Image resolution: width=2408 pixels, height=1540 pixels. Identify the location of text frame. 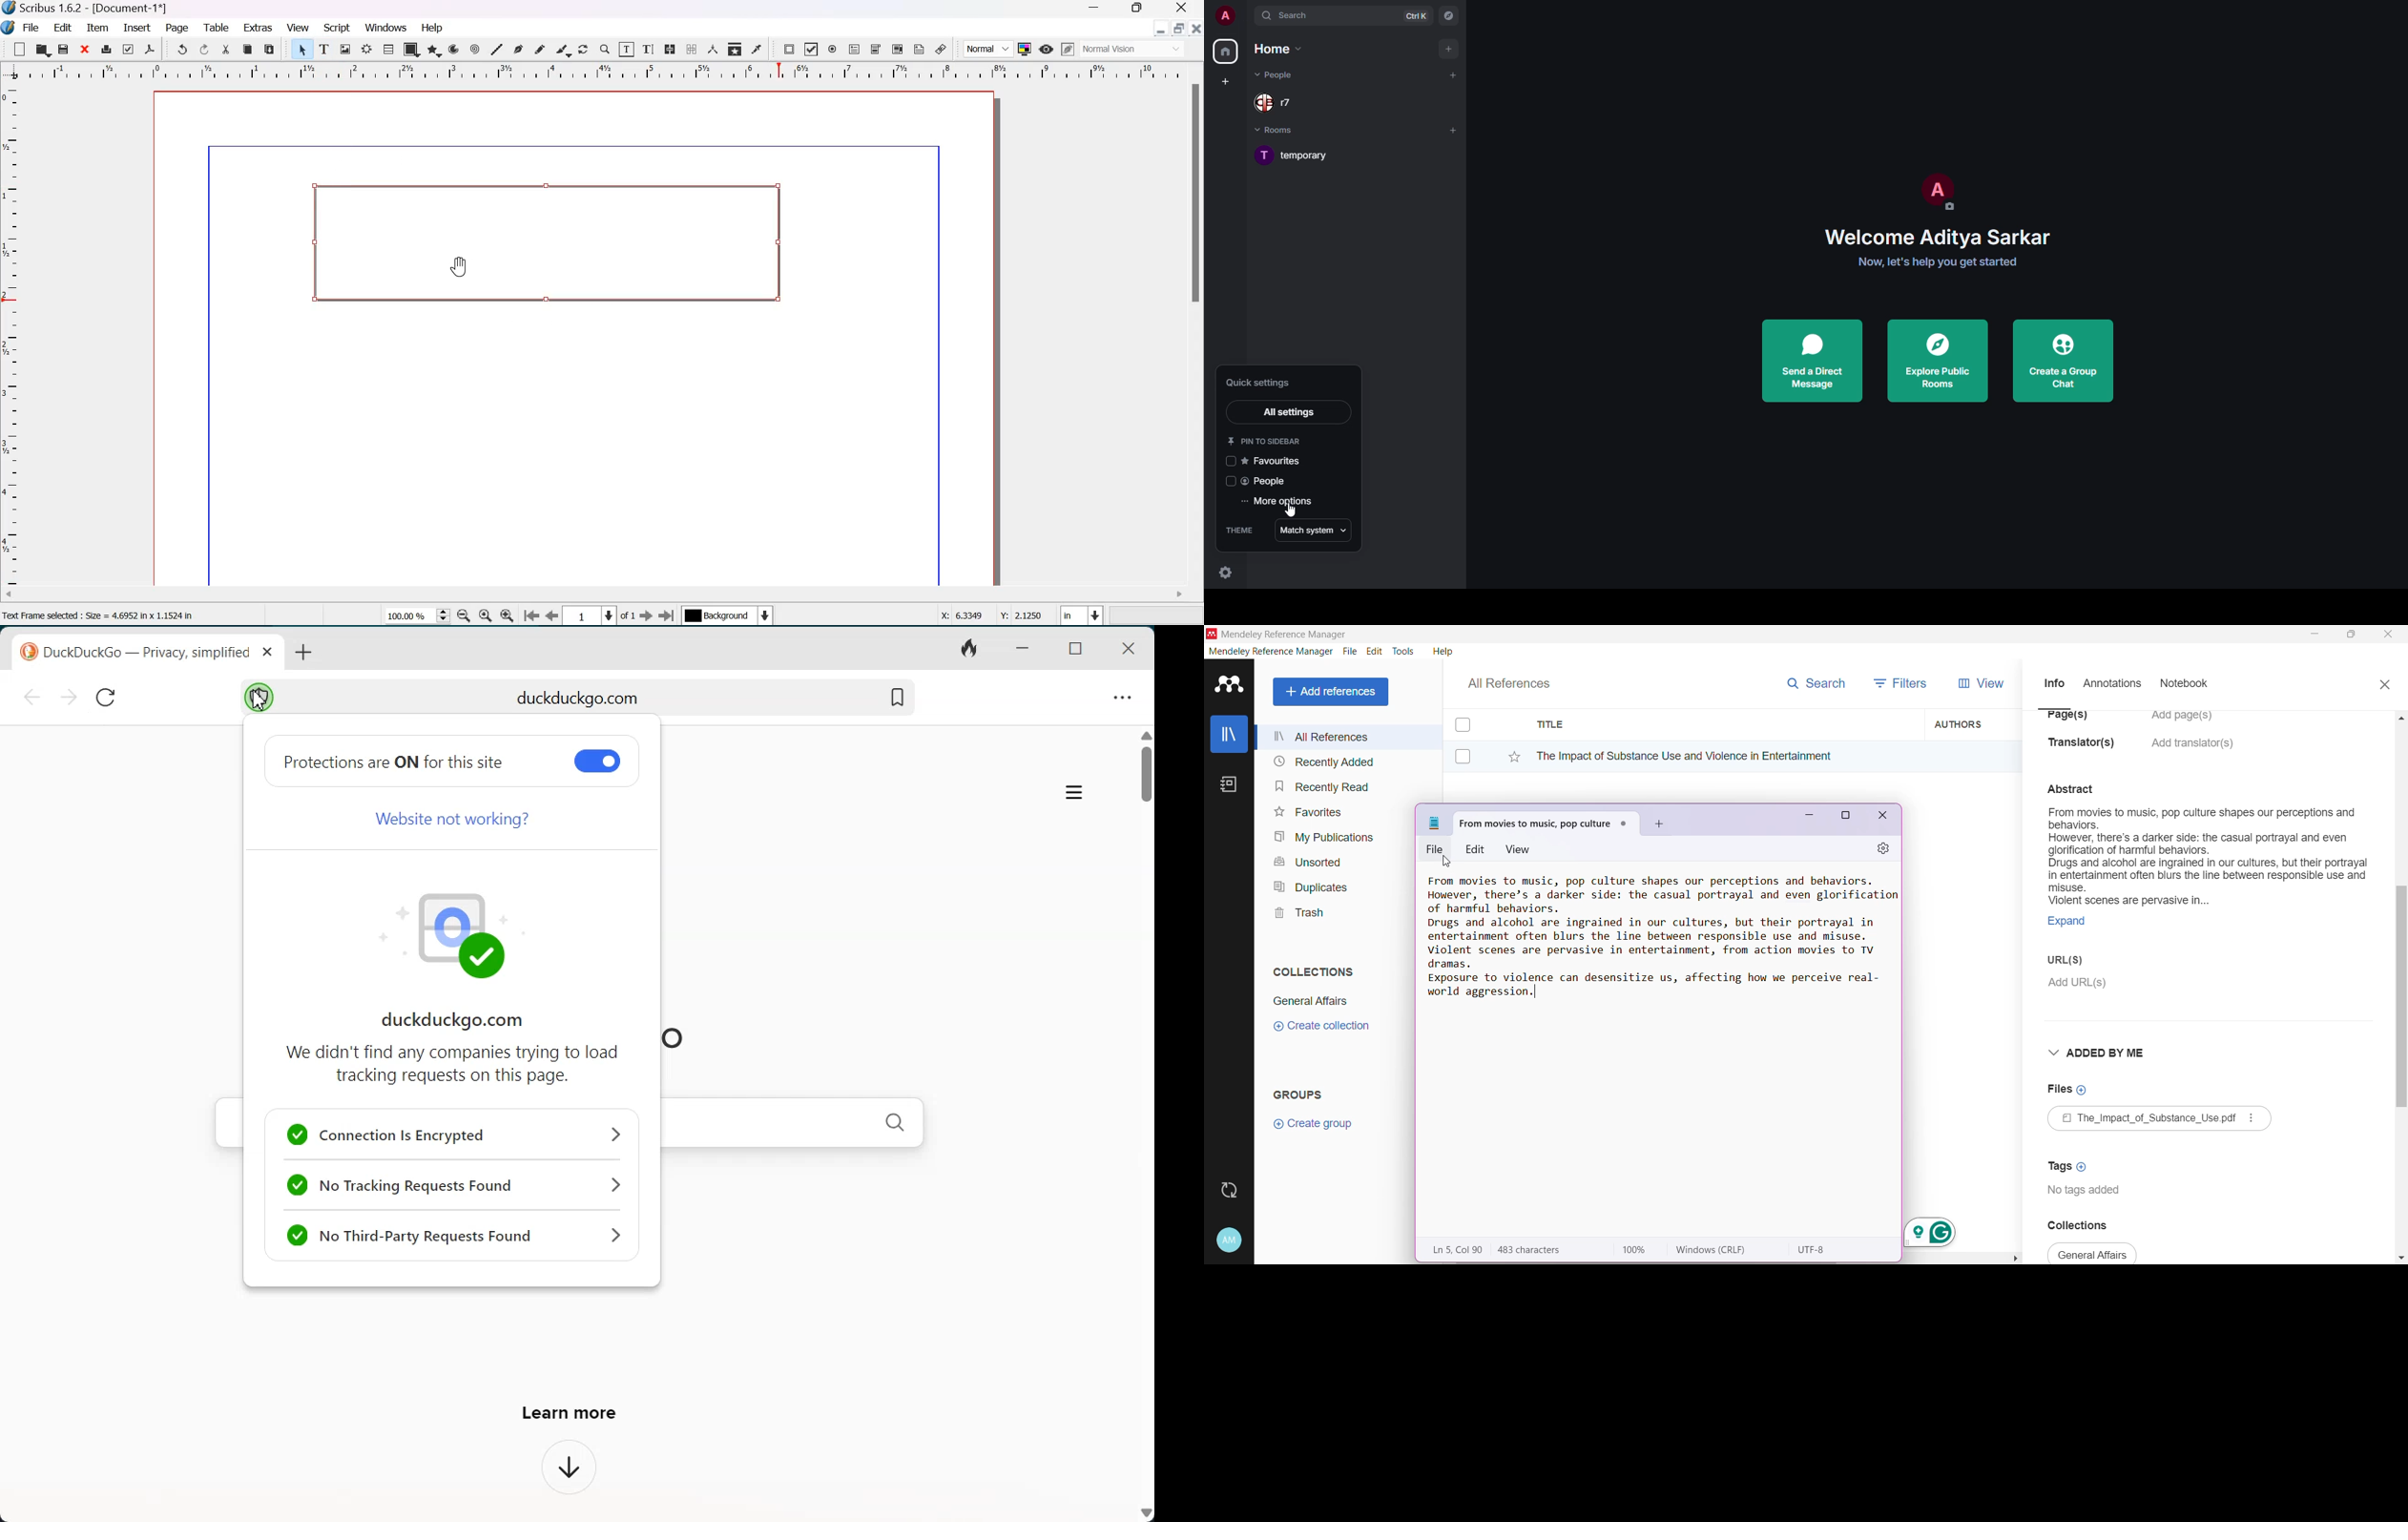
(543, 245).